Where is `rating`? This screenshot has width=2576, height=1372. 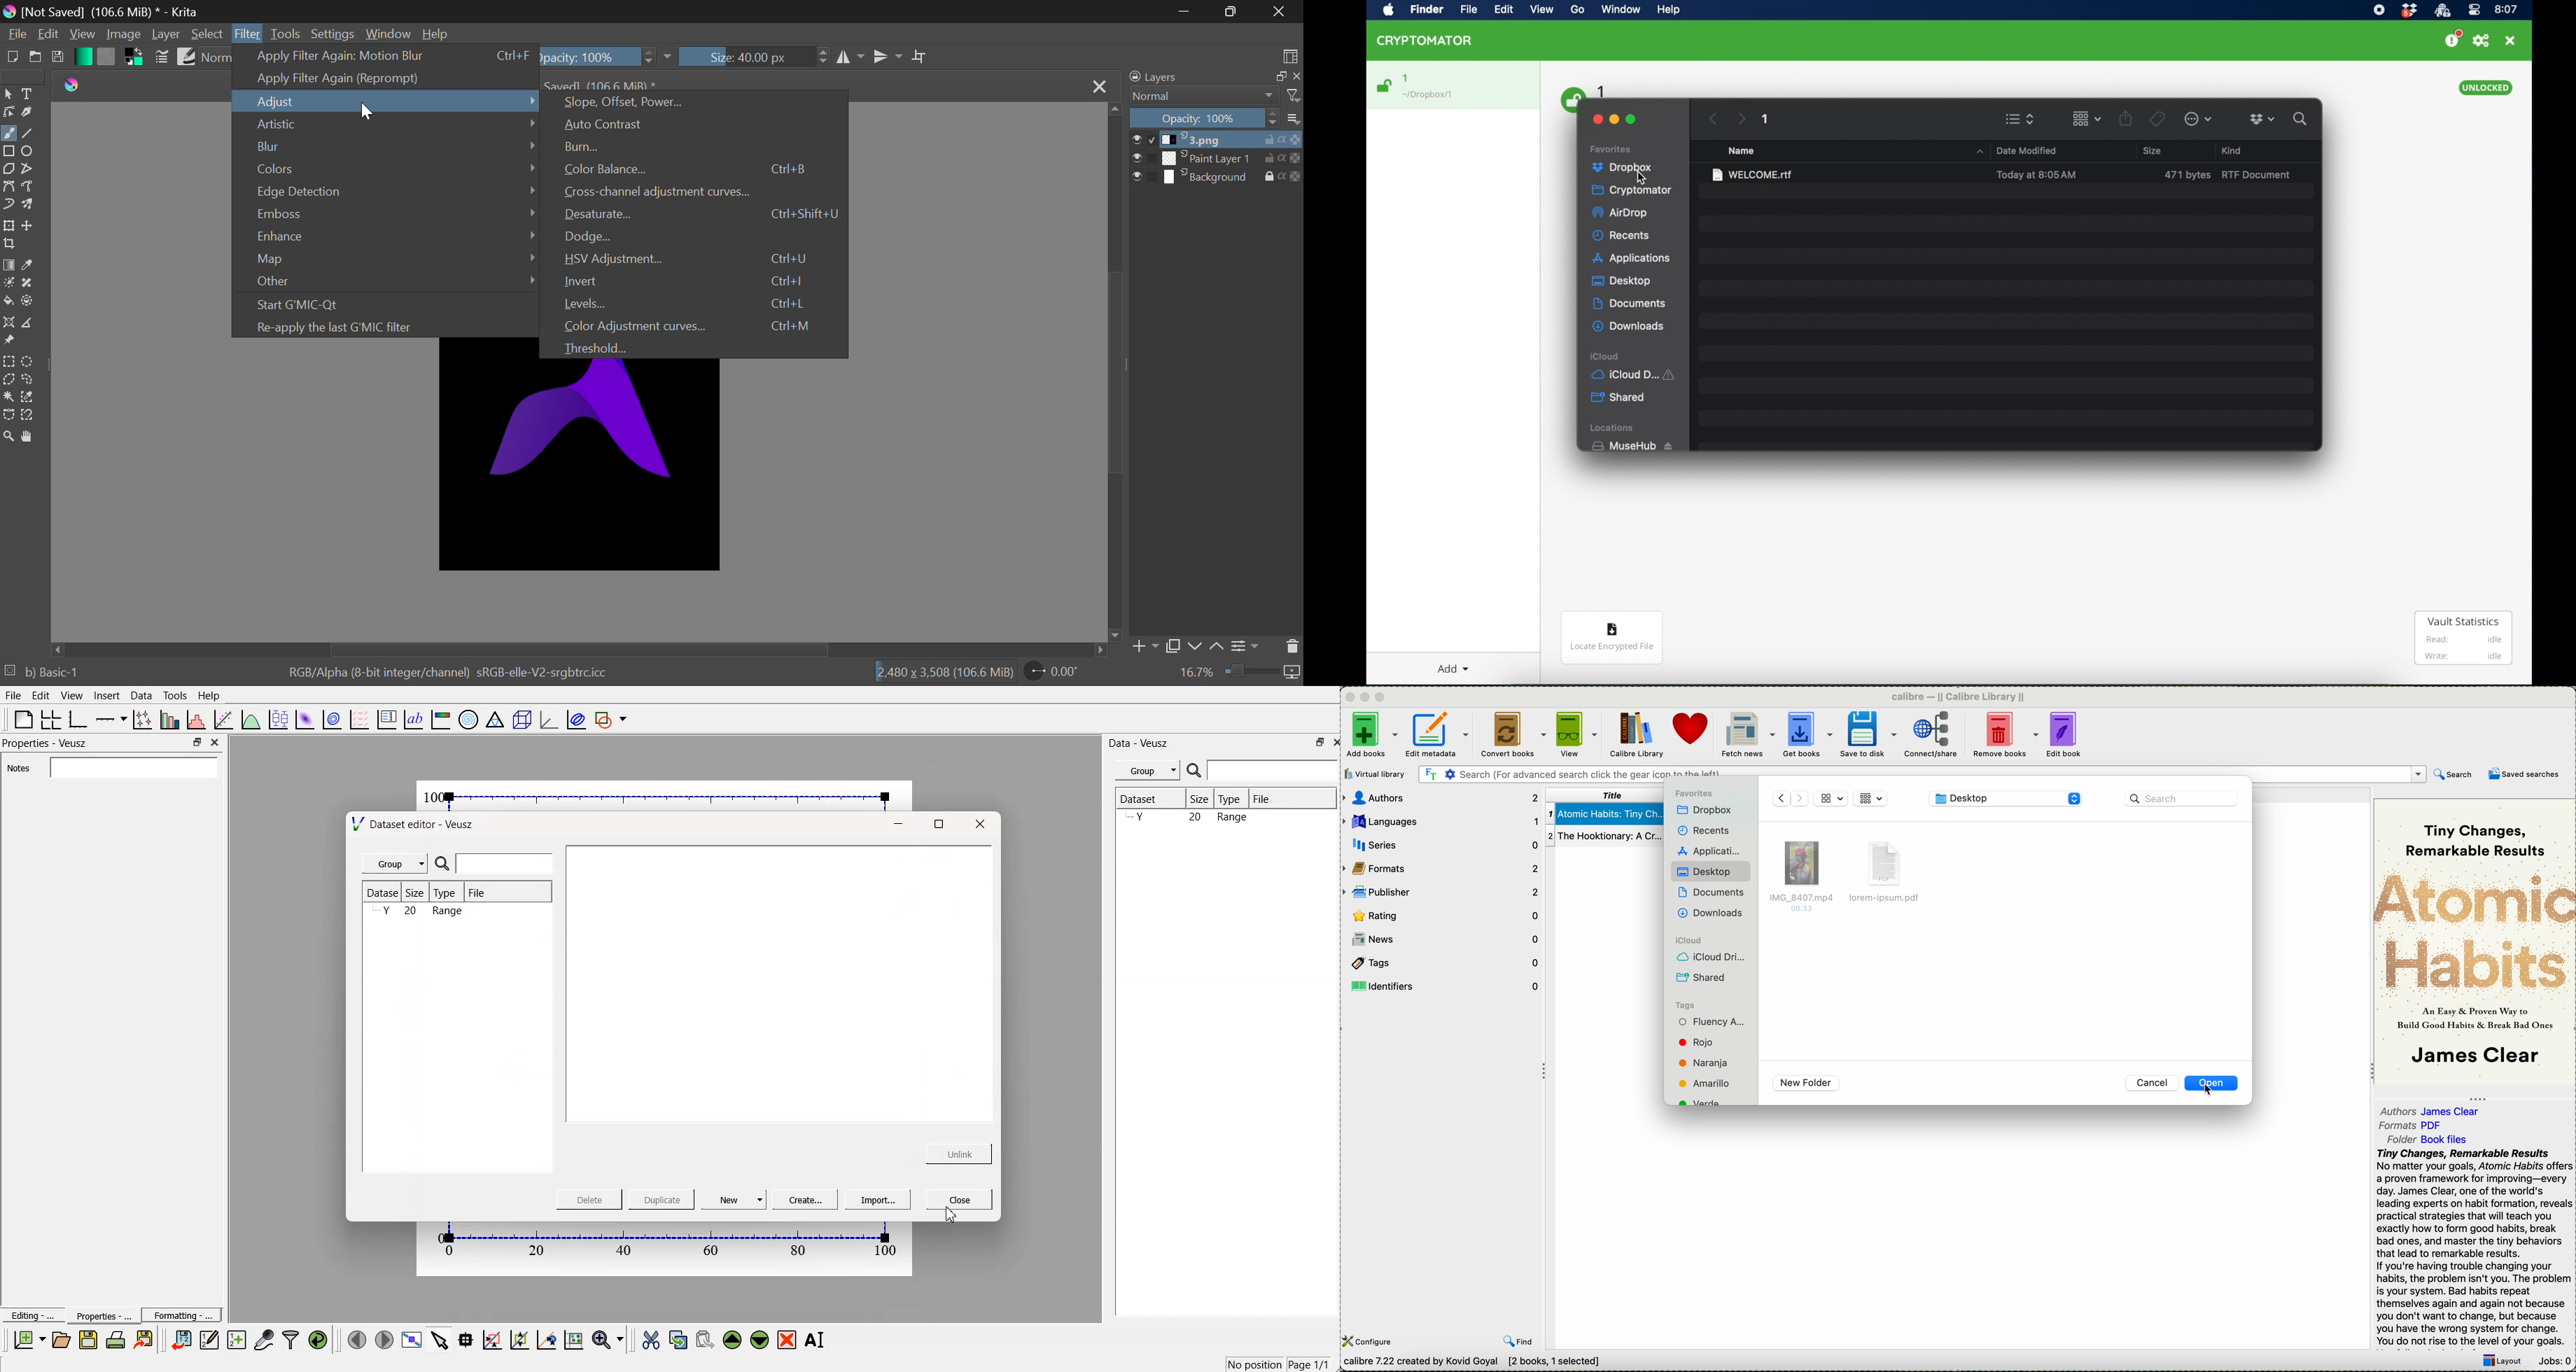 rating is located at coordinates (1440, 914).